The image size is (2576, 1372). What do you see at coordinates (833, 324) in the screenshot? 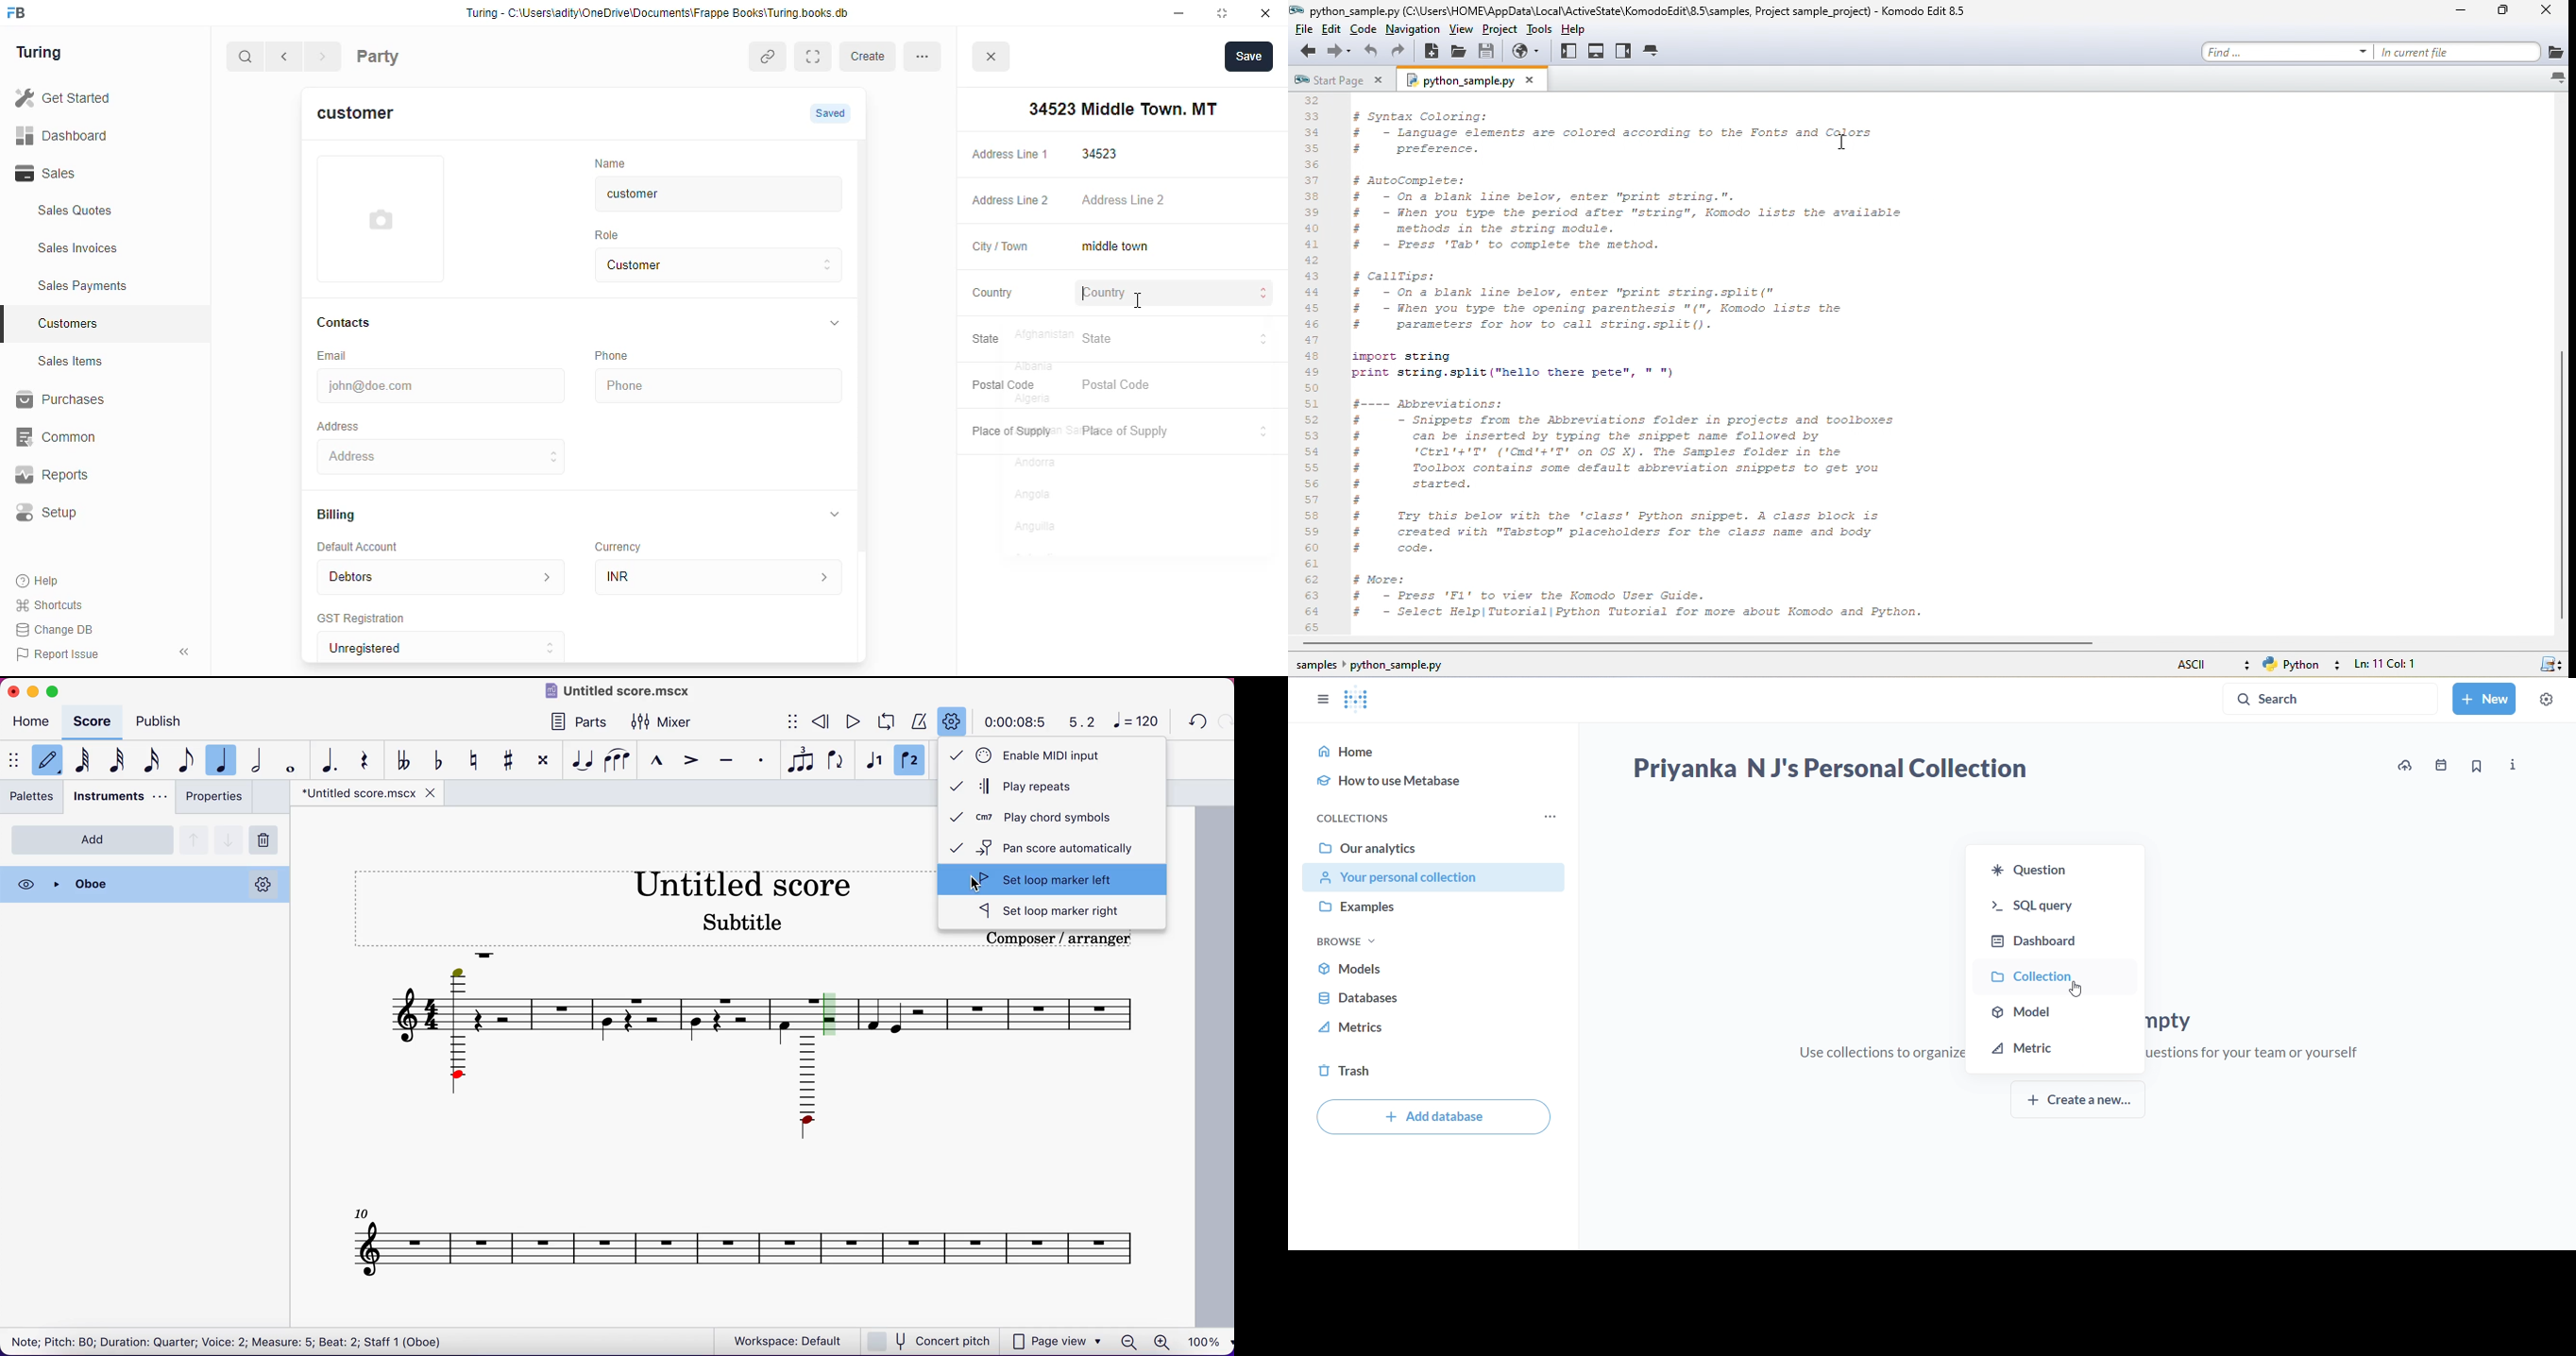
I see `collapse` at bounding box center [833, 324].